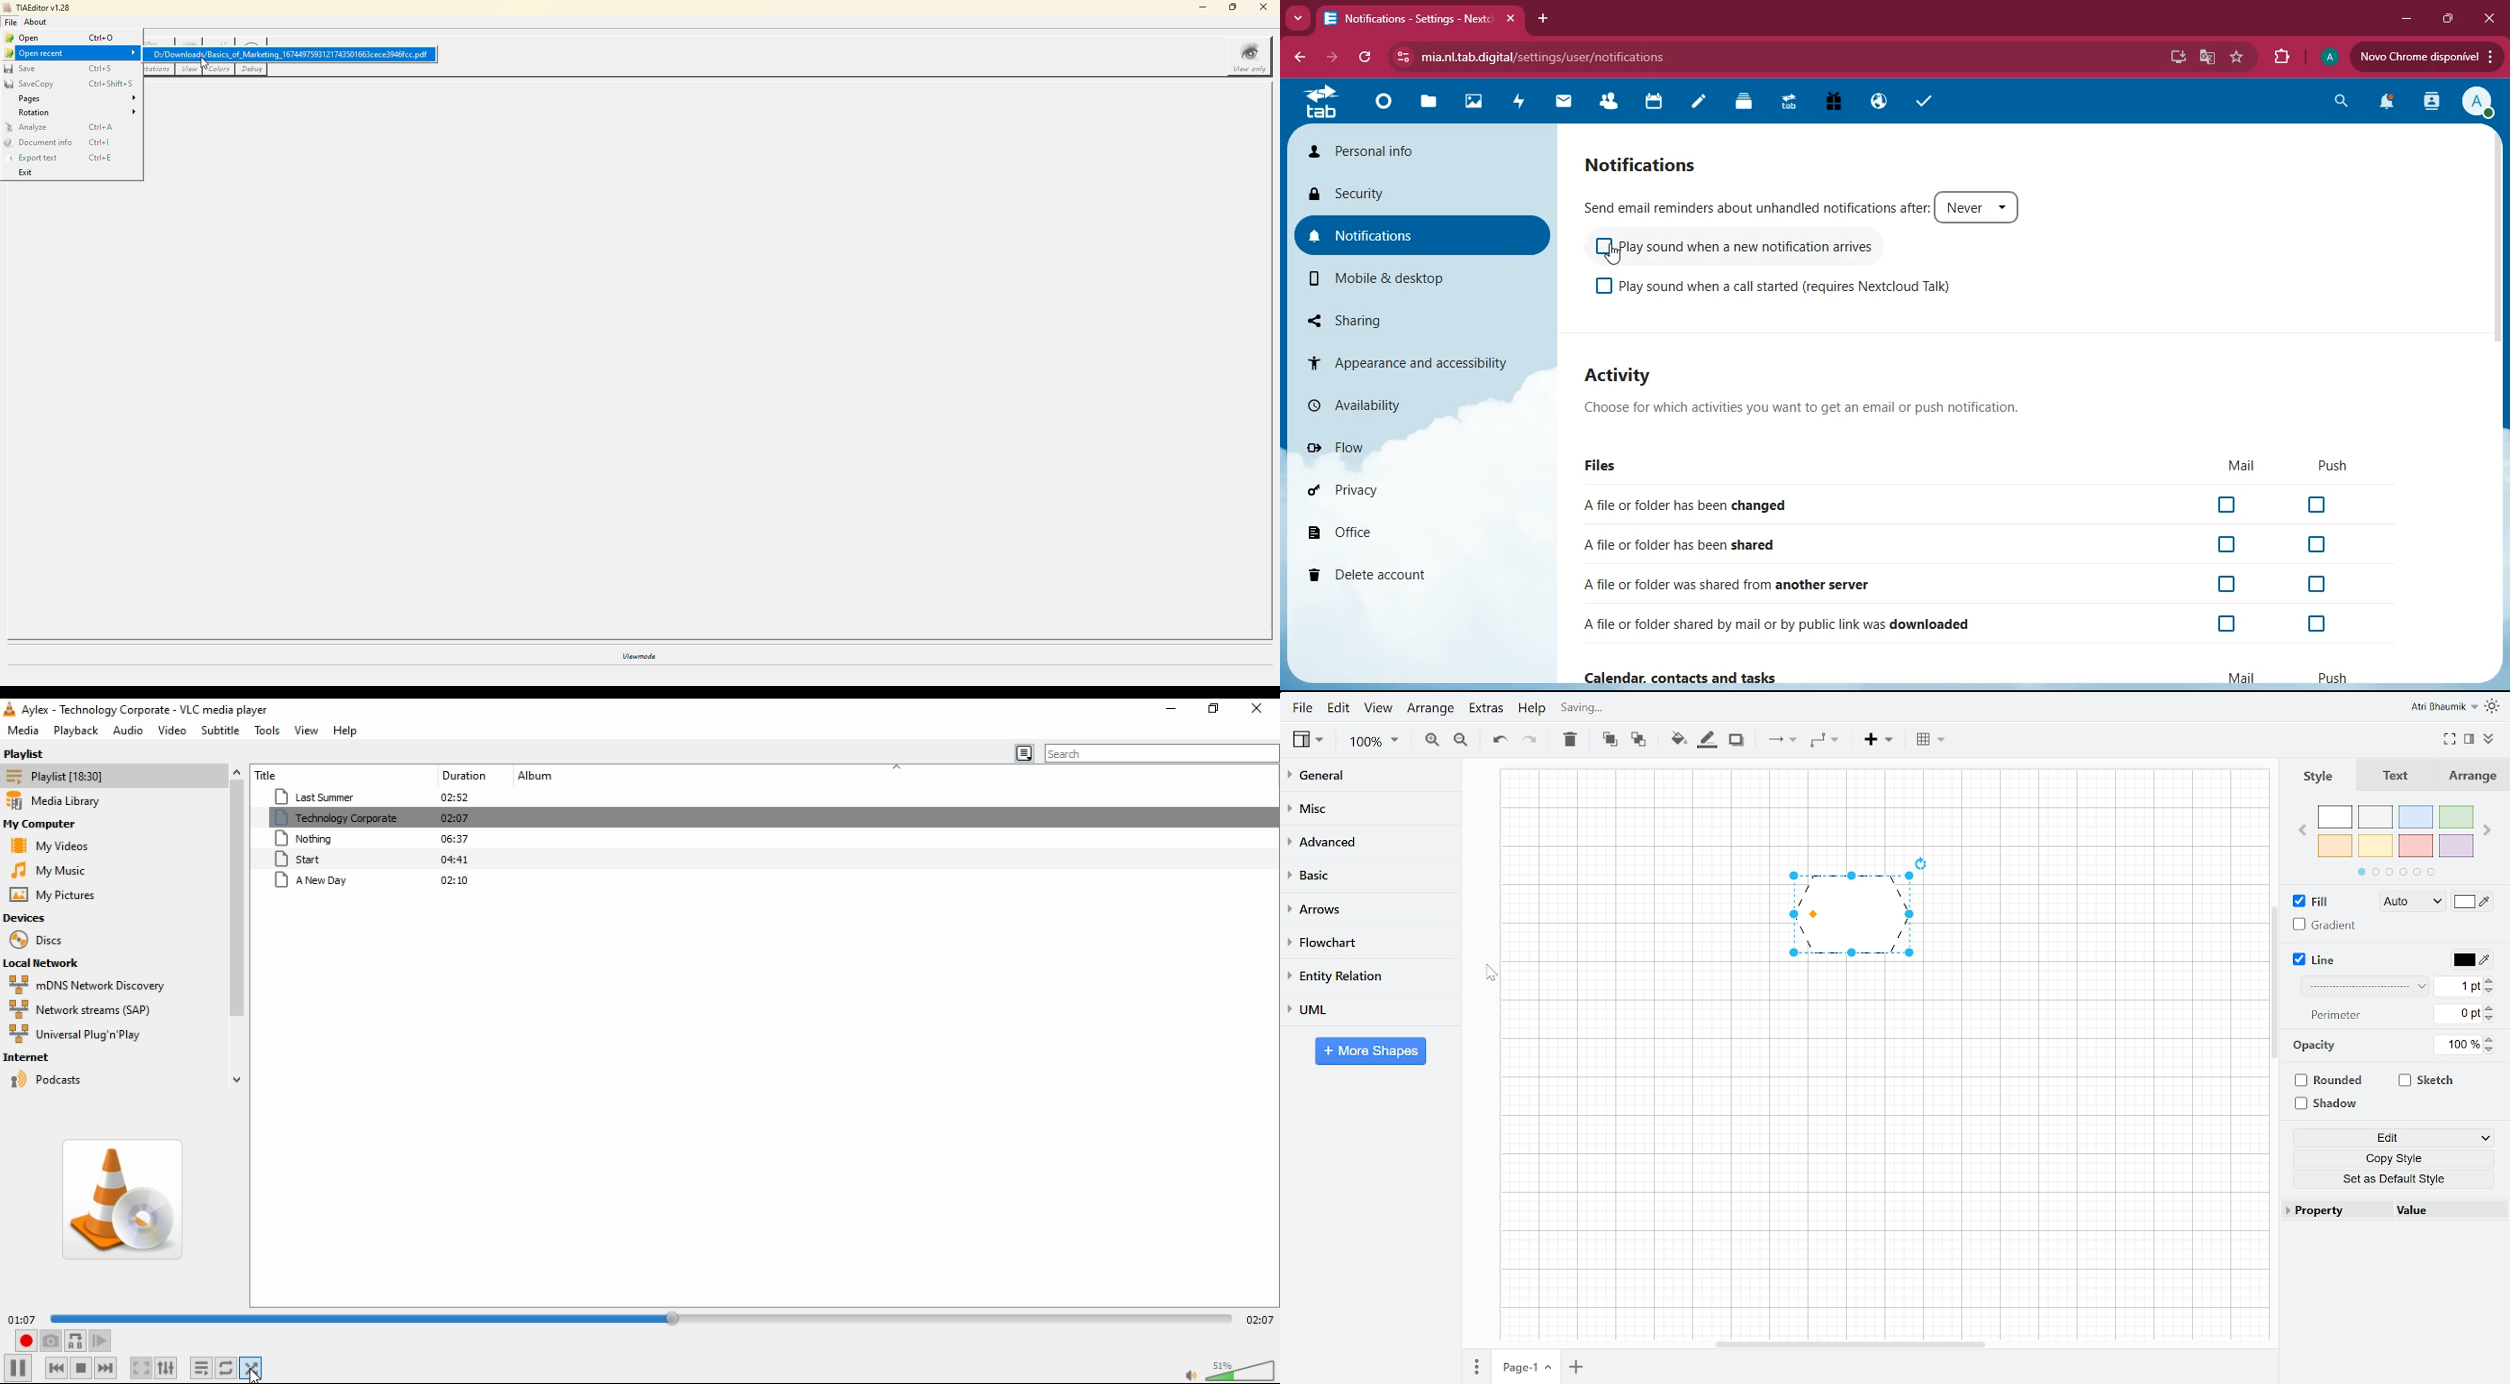  What do you see at coordinates (2427, 1080) in the screenshot?
I see `Sketch` at bounding box center [2427, 1080].